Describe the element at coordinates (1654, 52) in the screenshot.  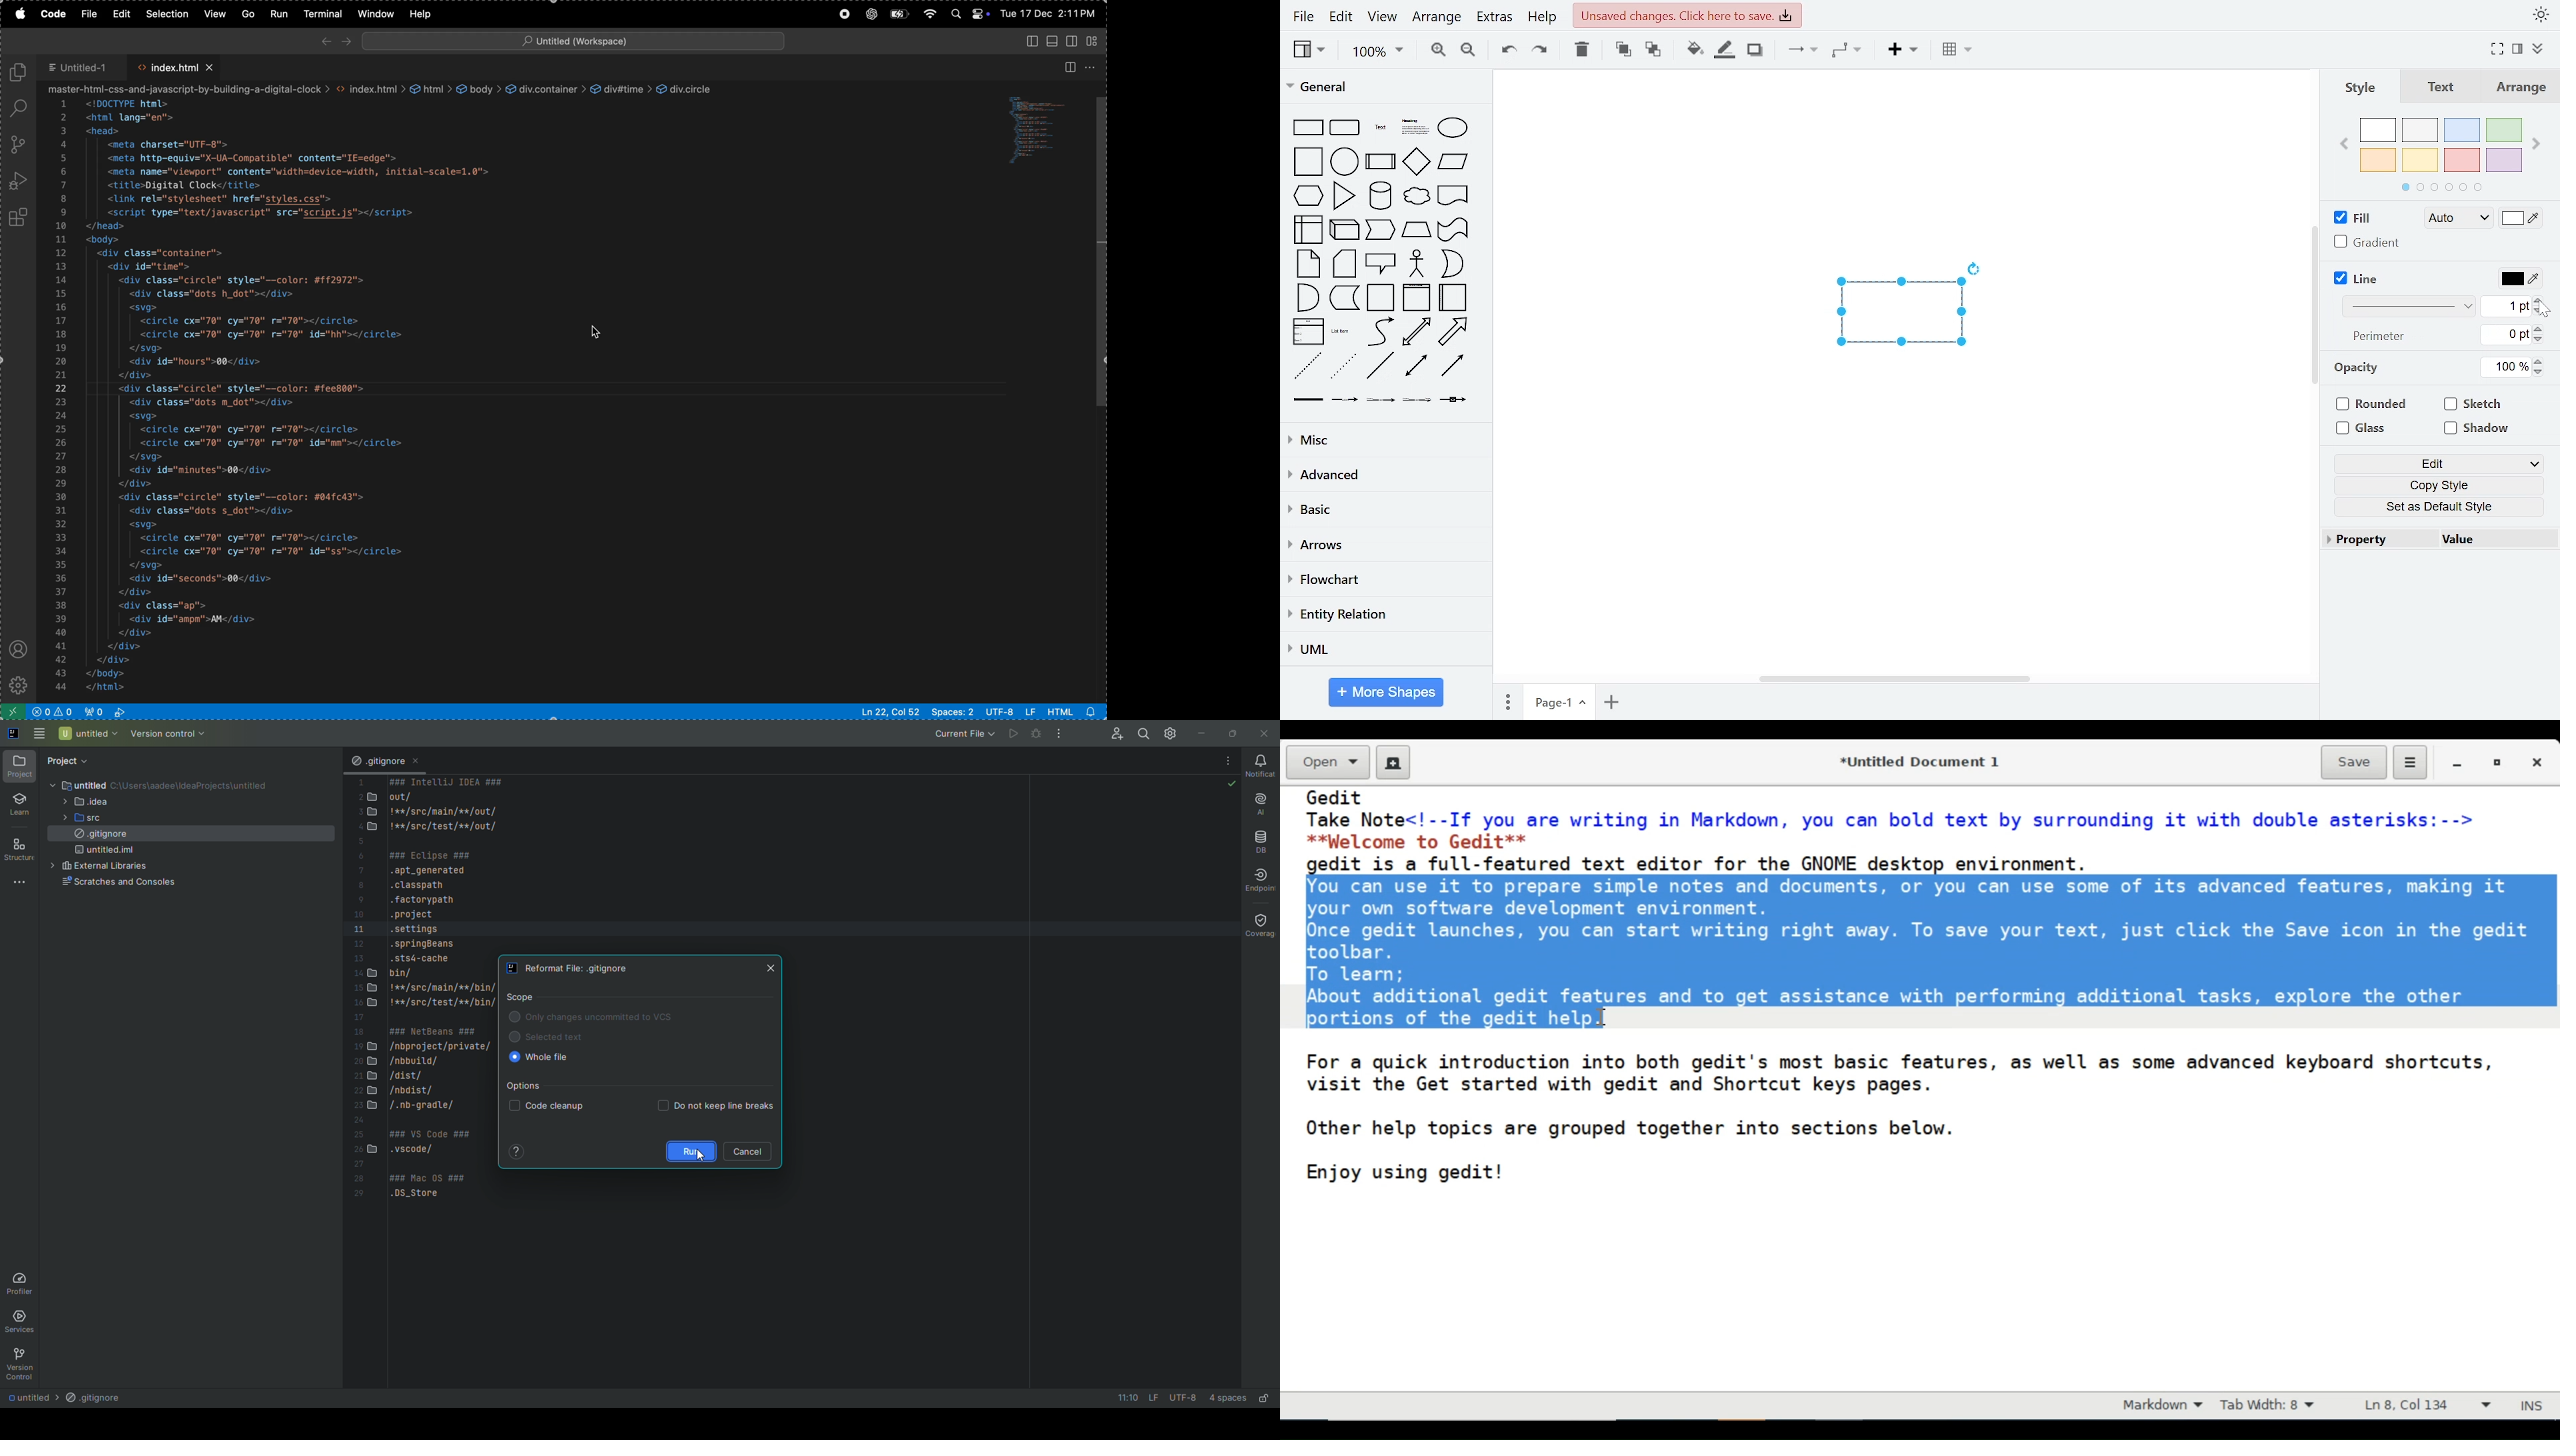
I see `to back` at that location.